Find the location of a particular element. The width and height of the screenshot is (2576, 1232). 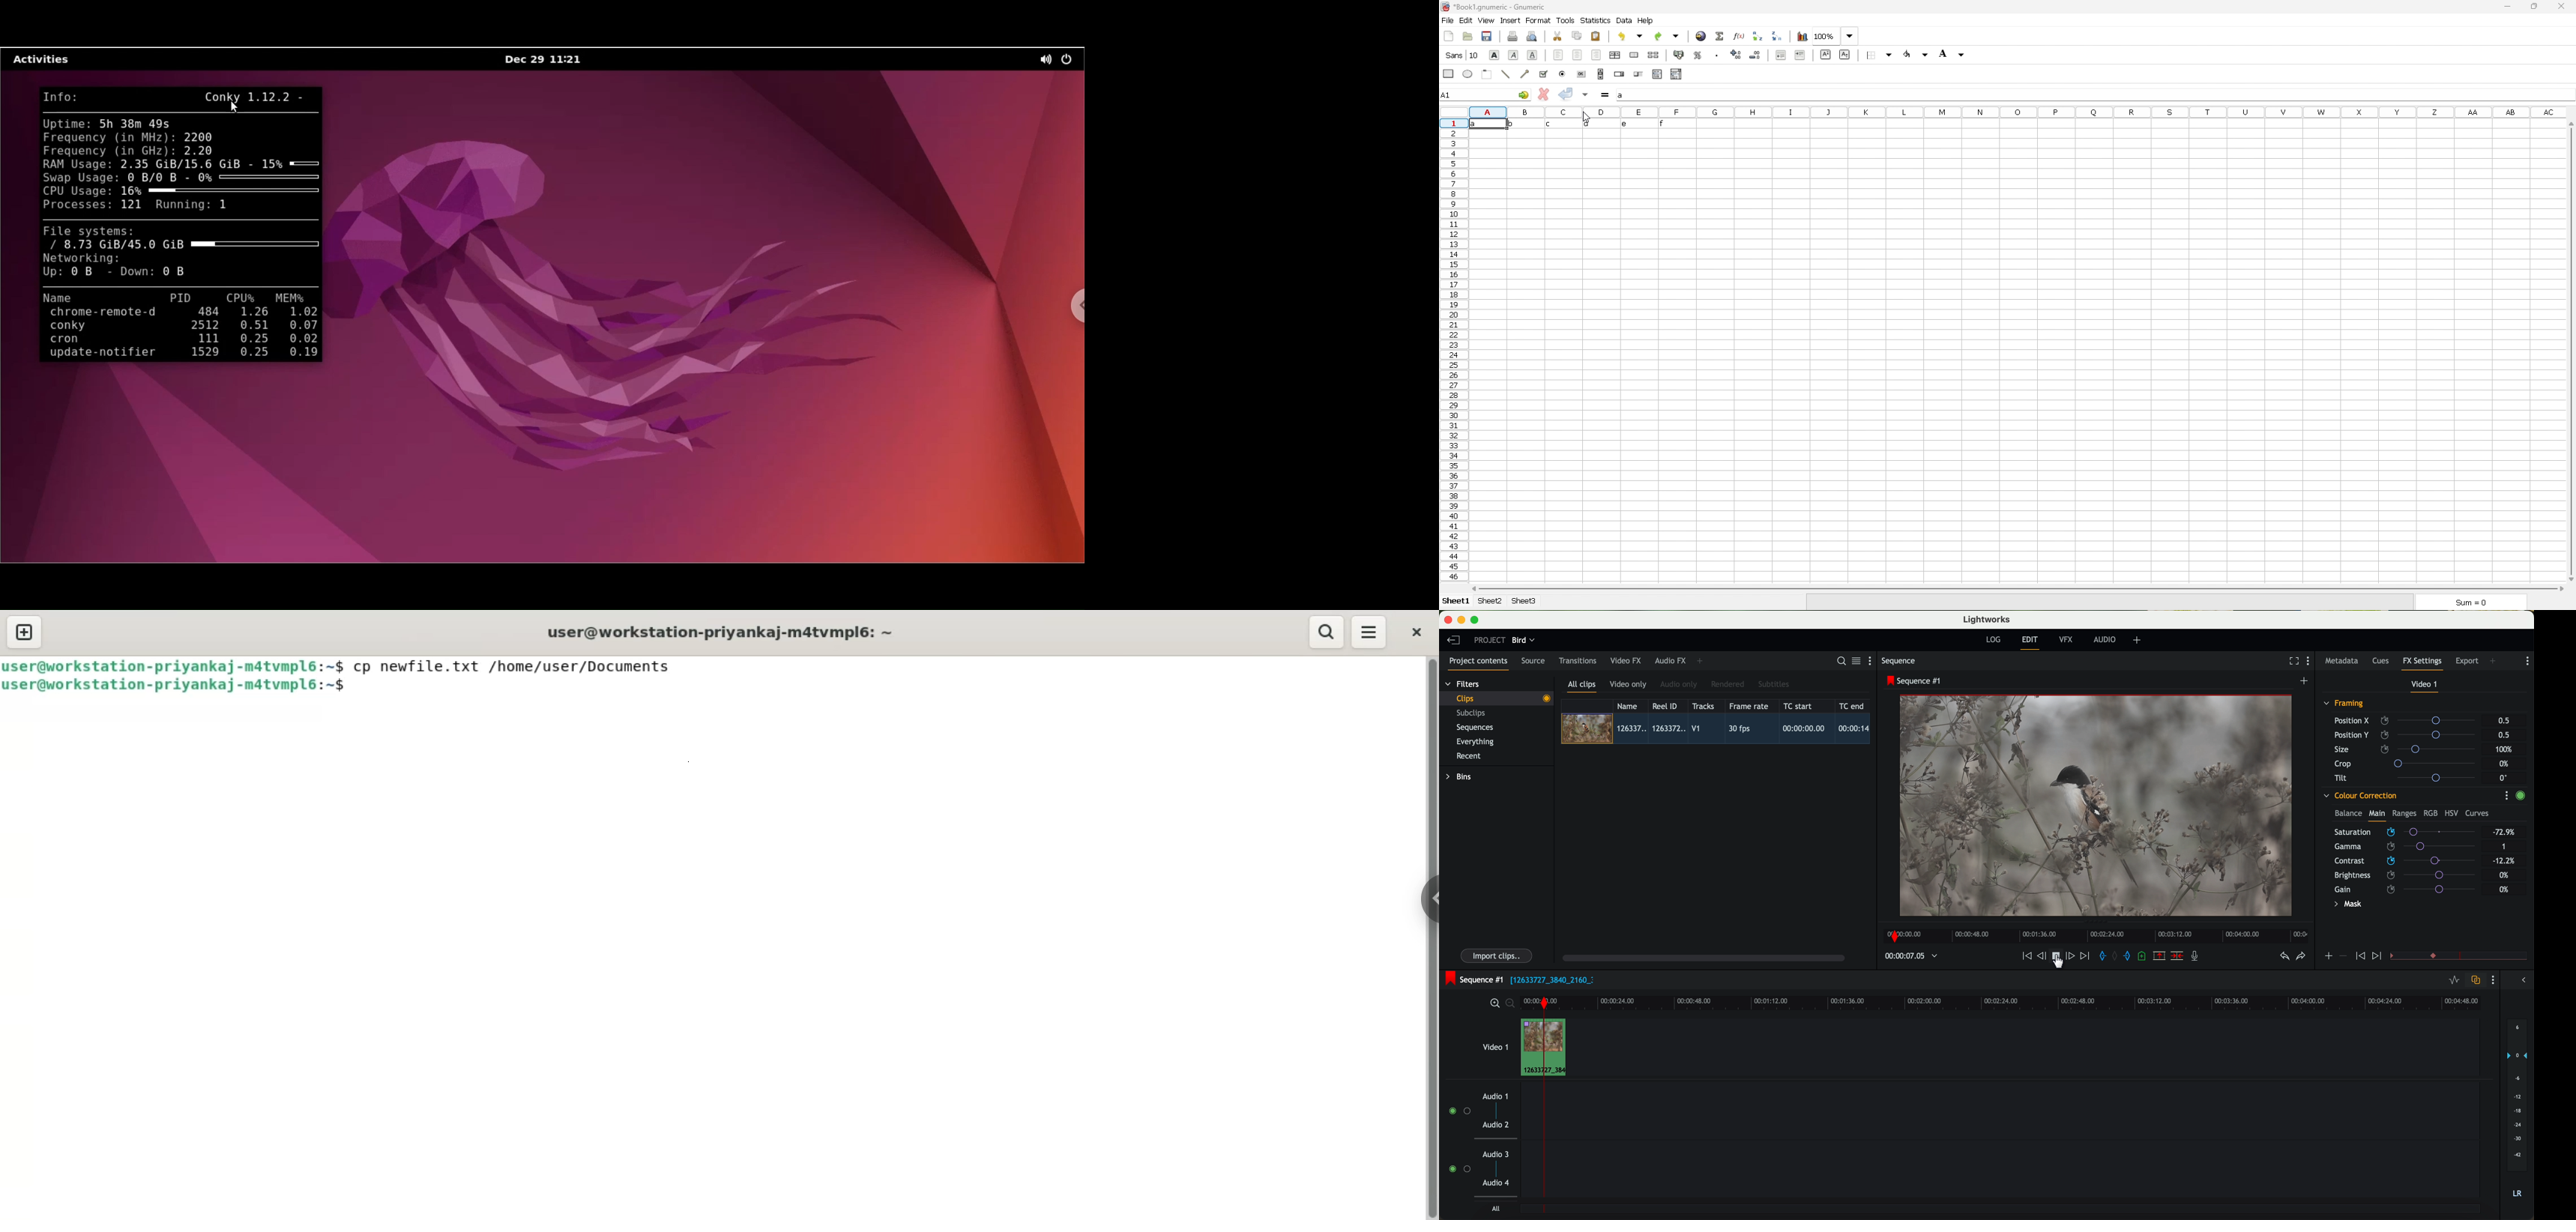

combo box is located at coordinates (1677, 74).